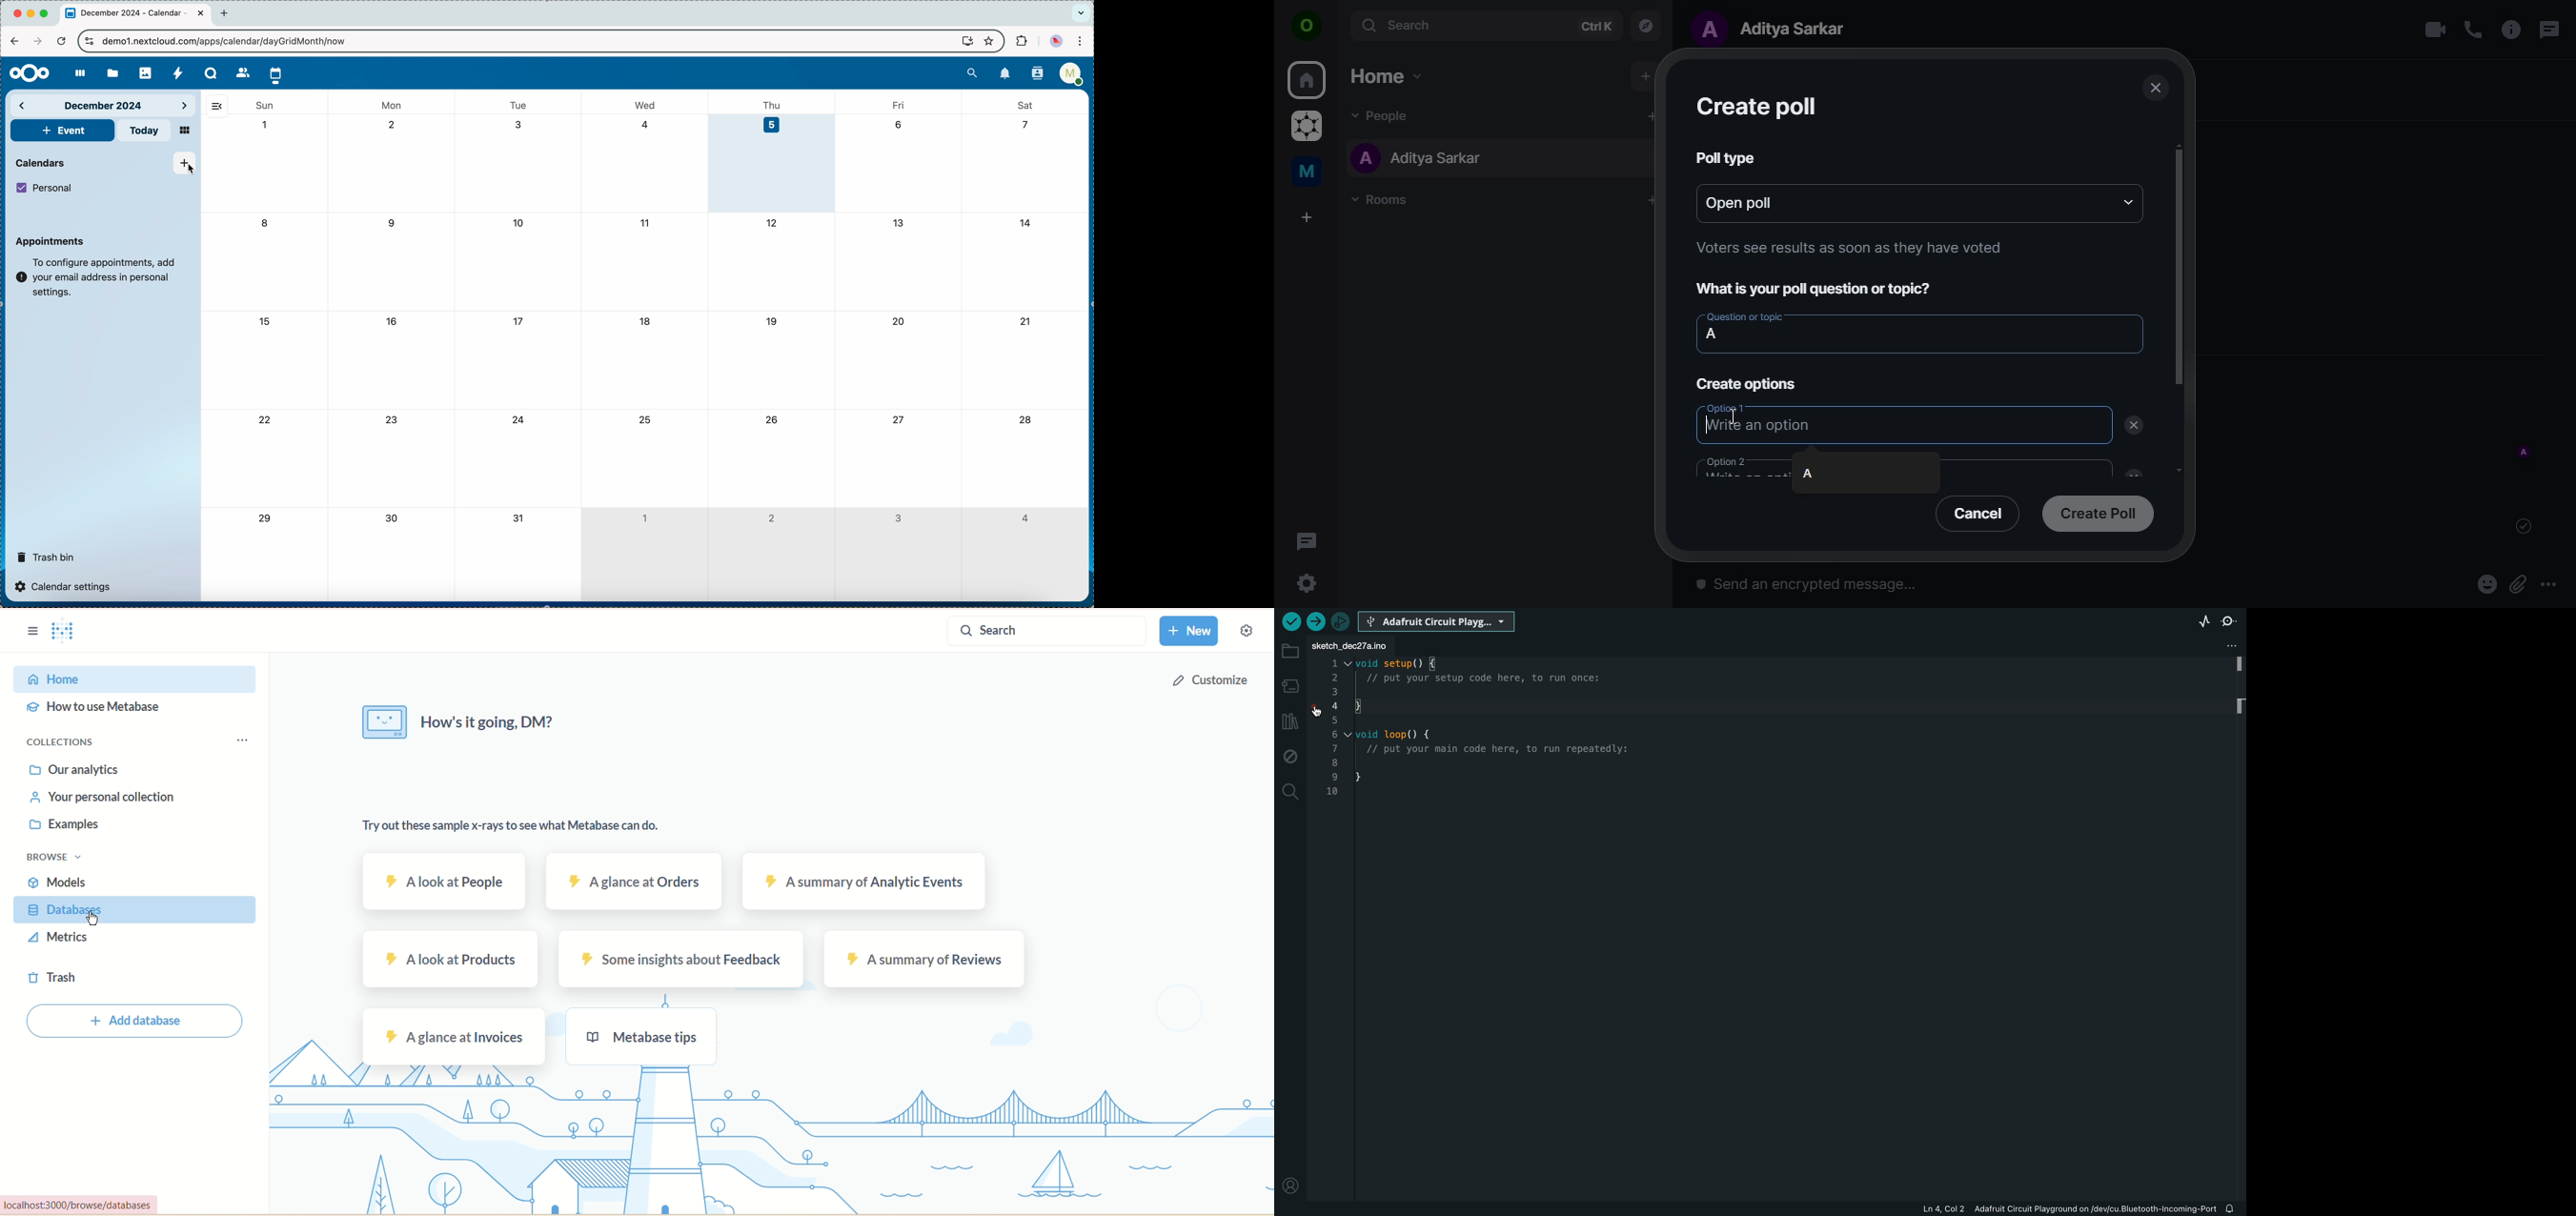 The height and width of the screenshot is (1232, 2576). What do you see at coordinates (240, 72) in the screenshot?
I see `contacts` at bounding box center [240, 72].